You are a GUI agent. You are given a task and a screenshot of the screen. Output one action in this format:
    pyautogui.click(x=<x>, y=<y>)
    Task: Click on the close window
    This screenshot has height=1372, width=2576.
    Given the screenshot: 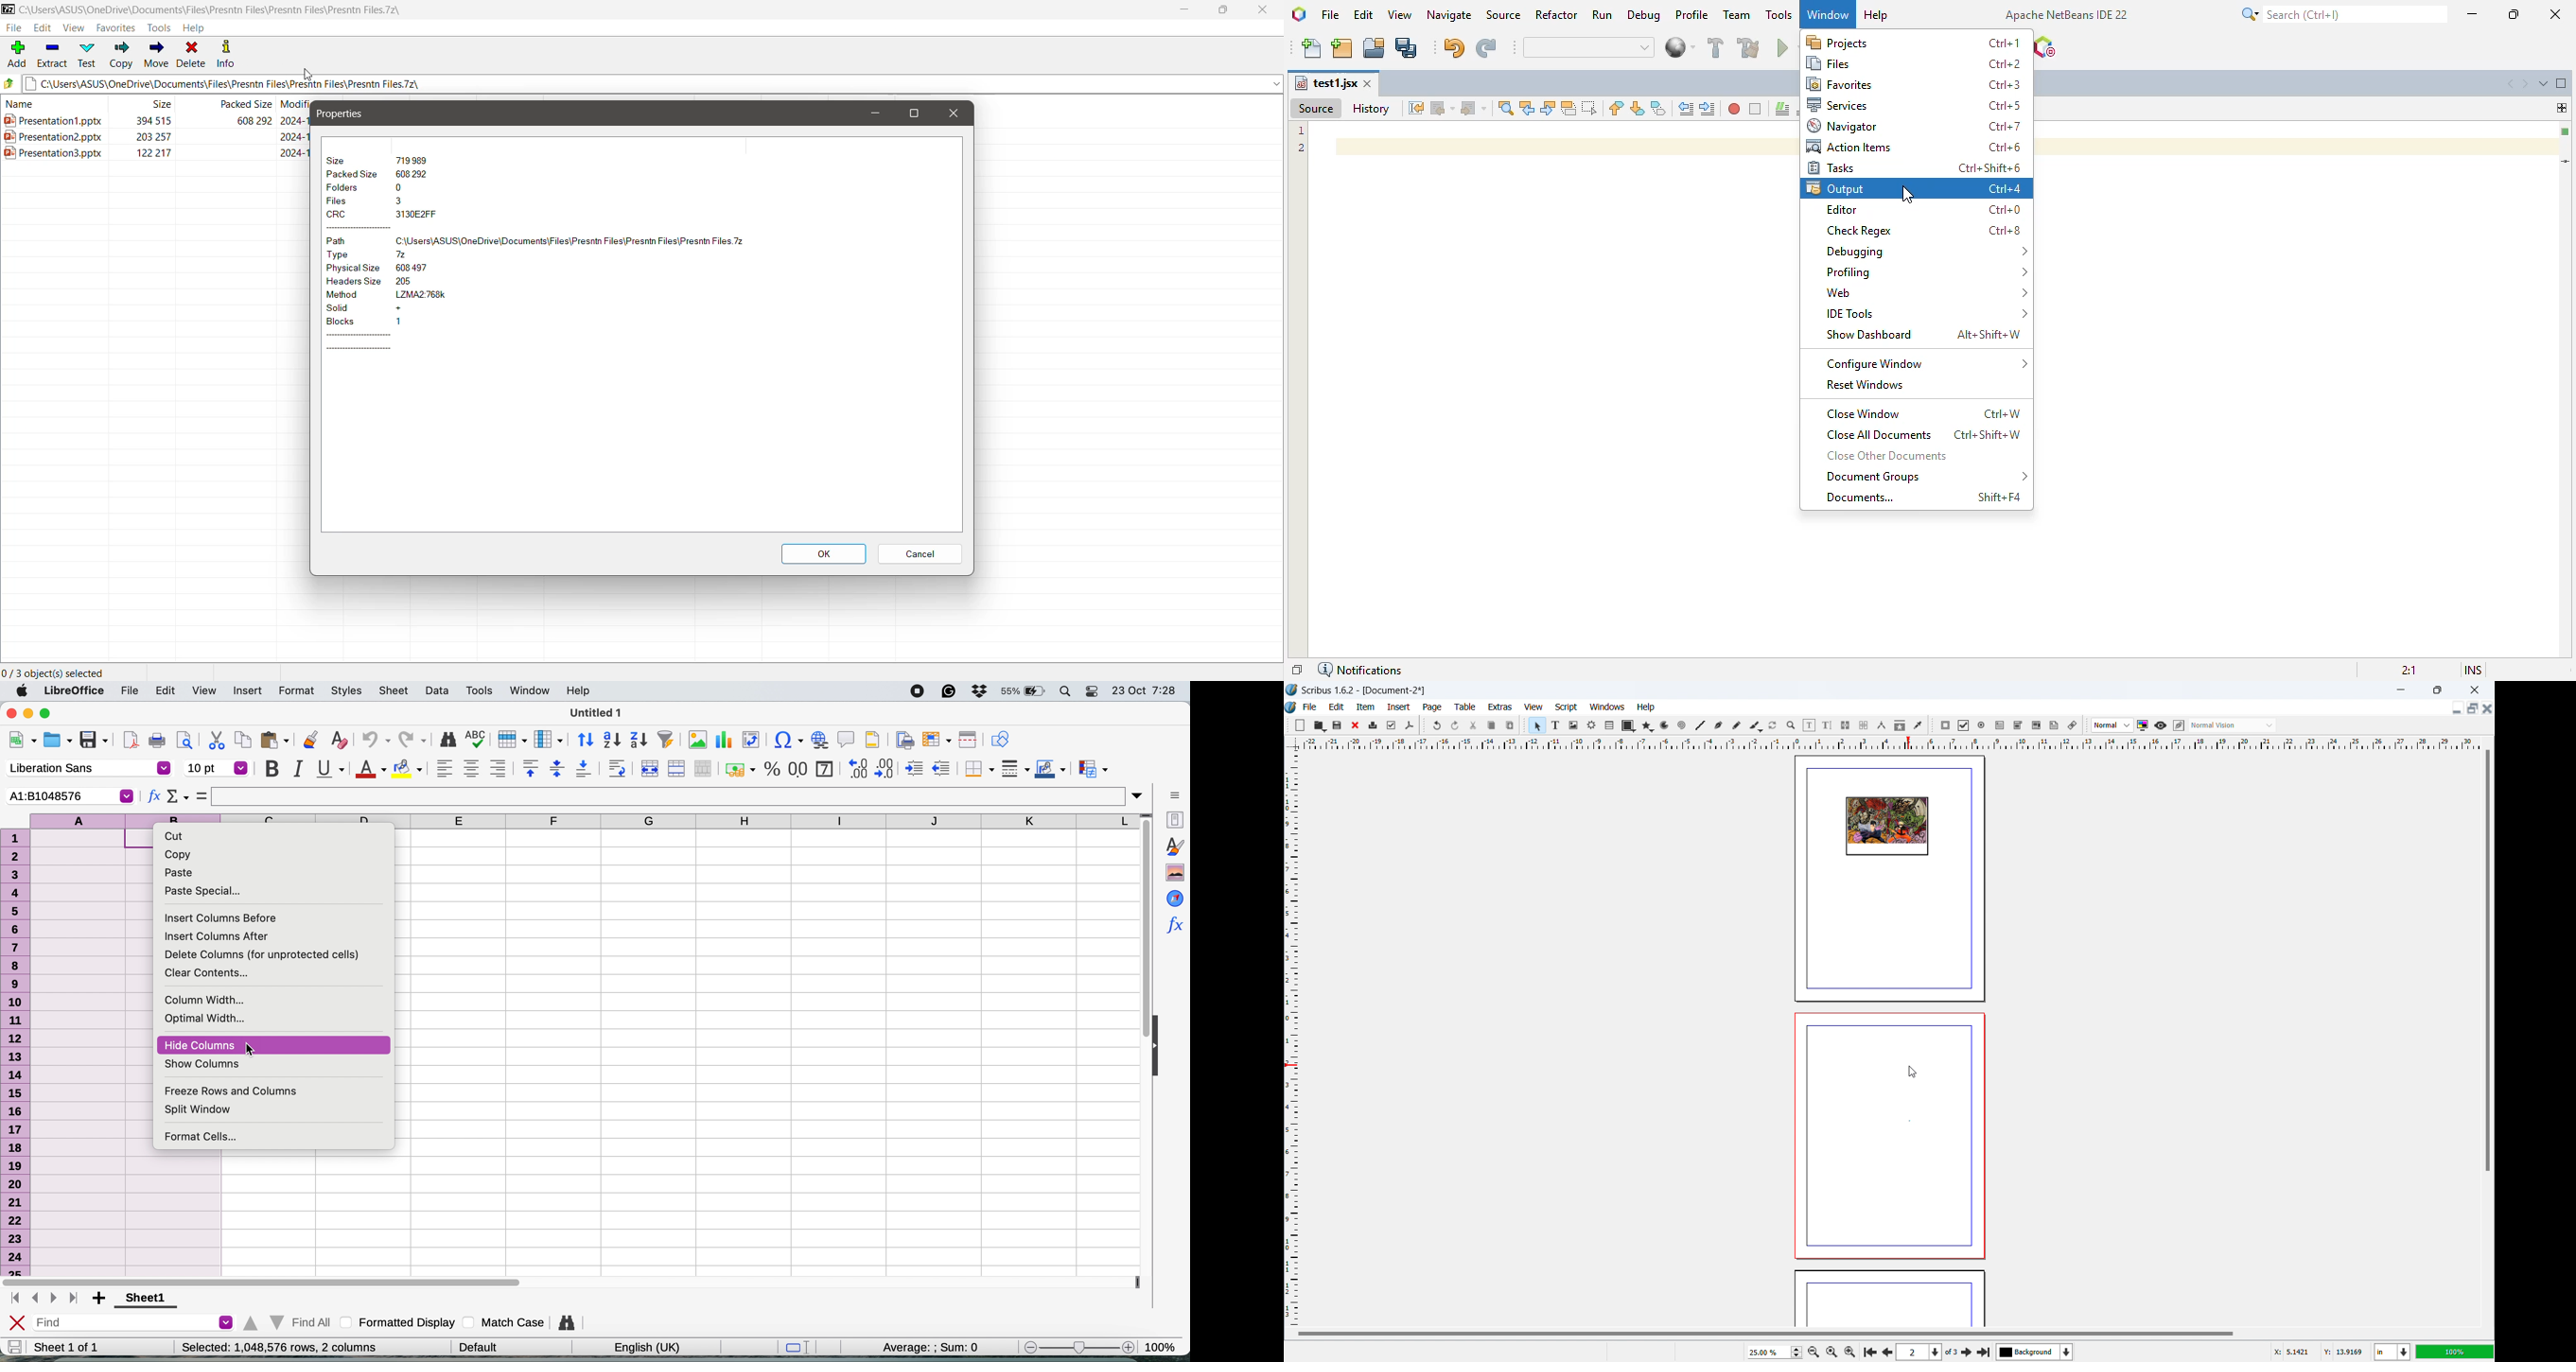 What is the action you would take?
    pyautogui.click(x=2473, y=689)
    